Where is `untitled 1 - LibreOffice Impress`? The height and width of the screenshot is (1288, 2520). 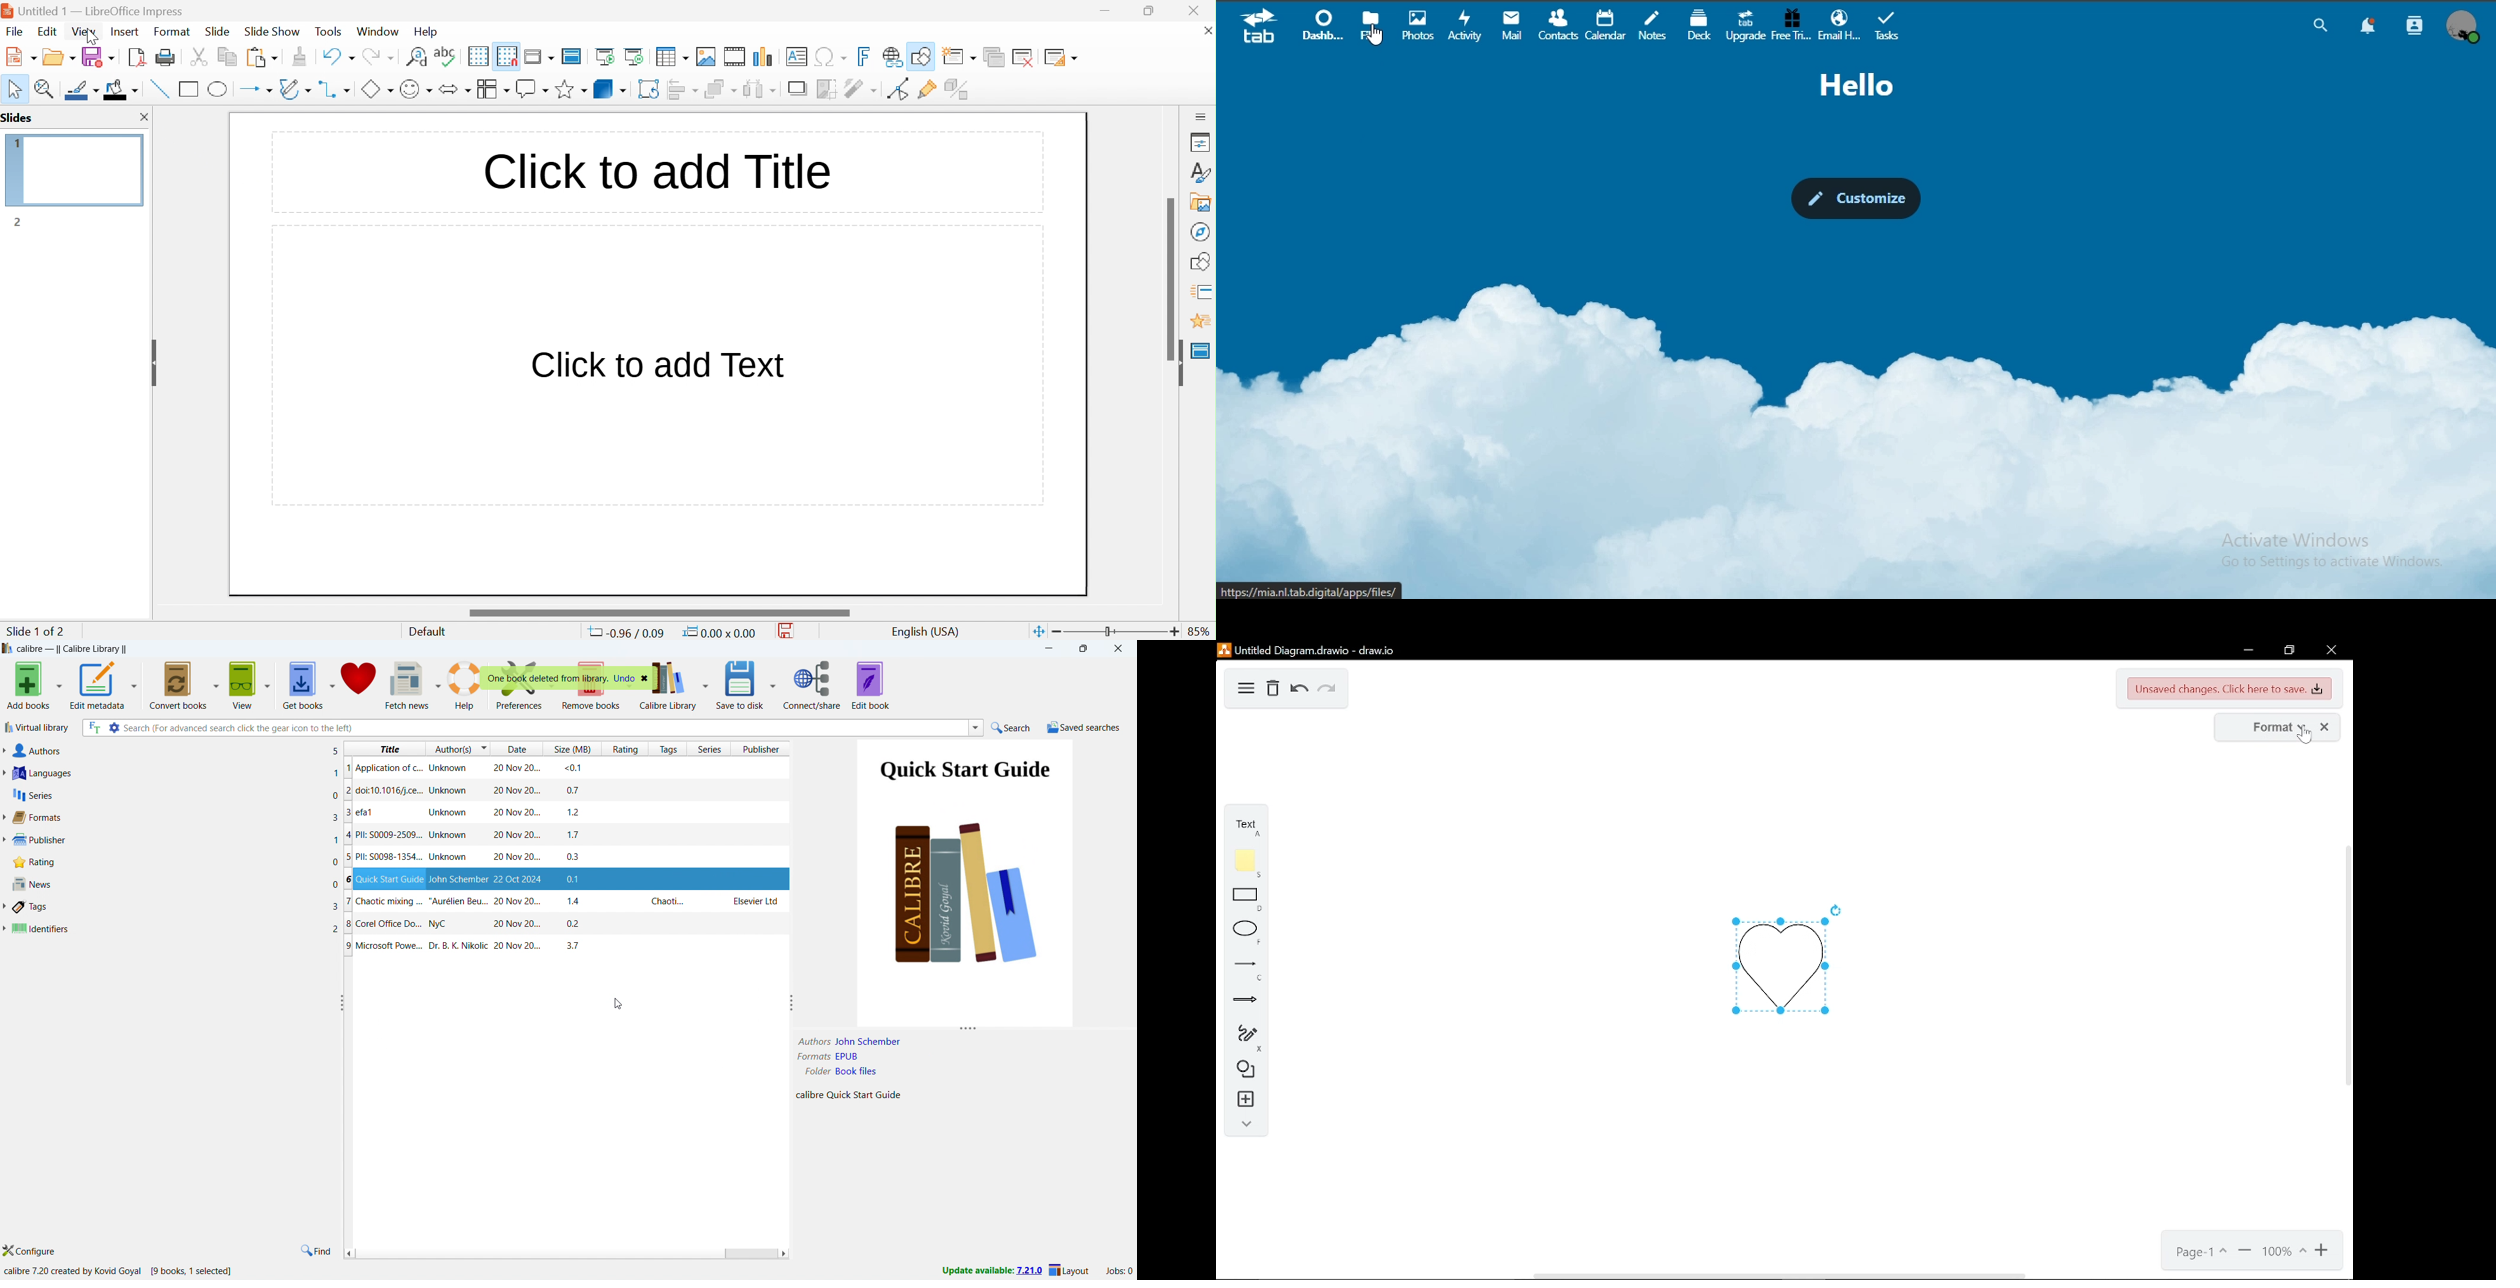
untitled 1 - LibreOffice Impress is located at coordinates (93, 10).